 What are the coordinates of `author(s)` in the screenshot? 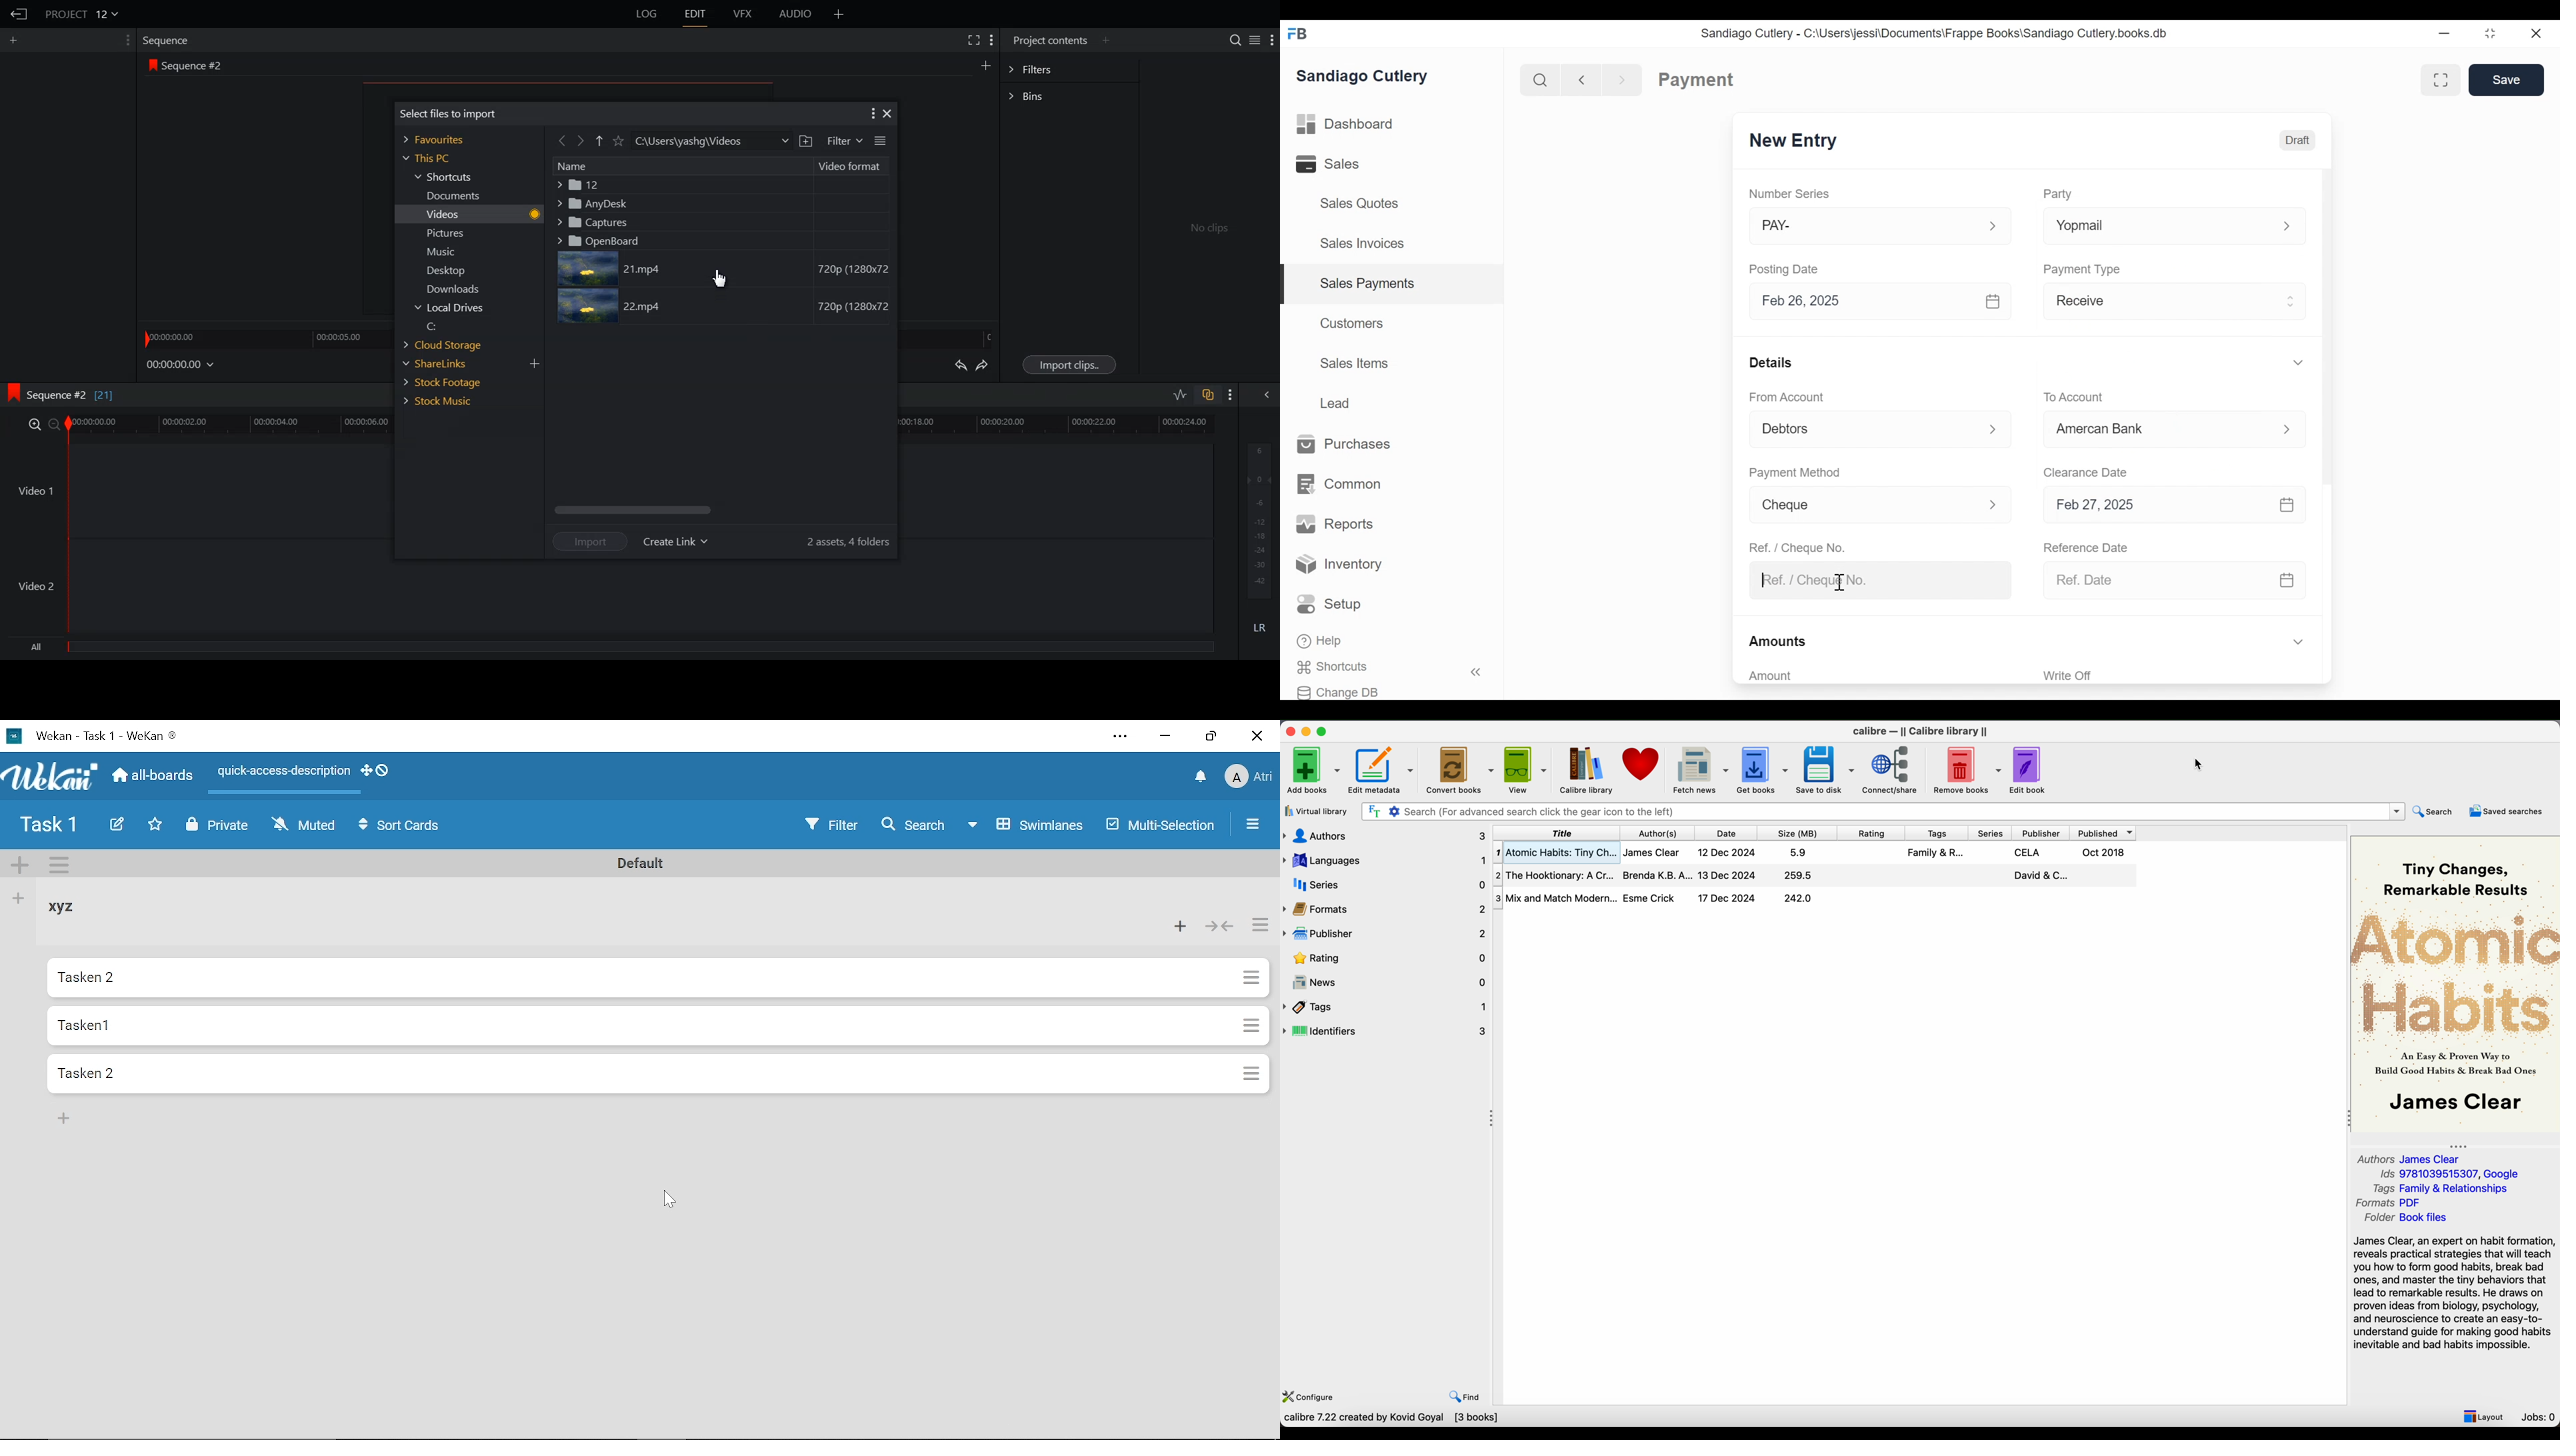 It's located at (1662, 833).